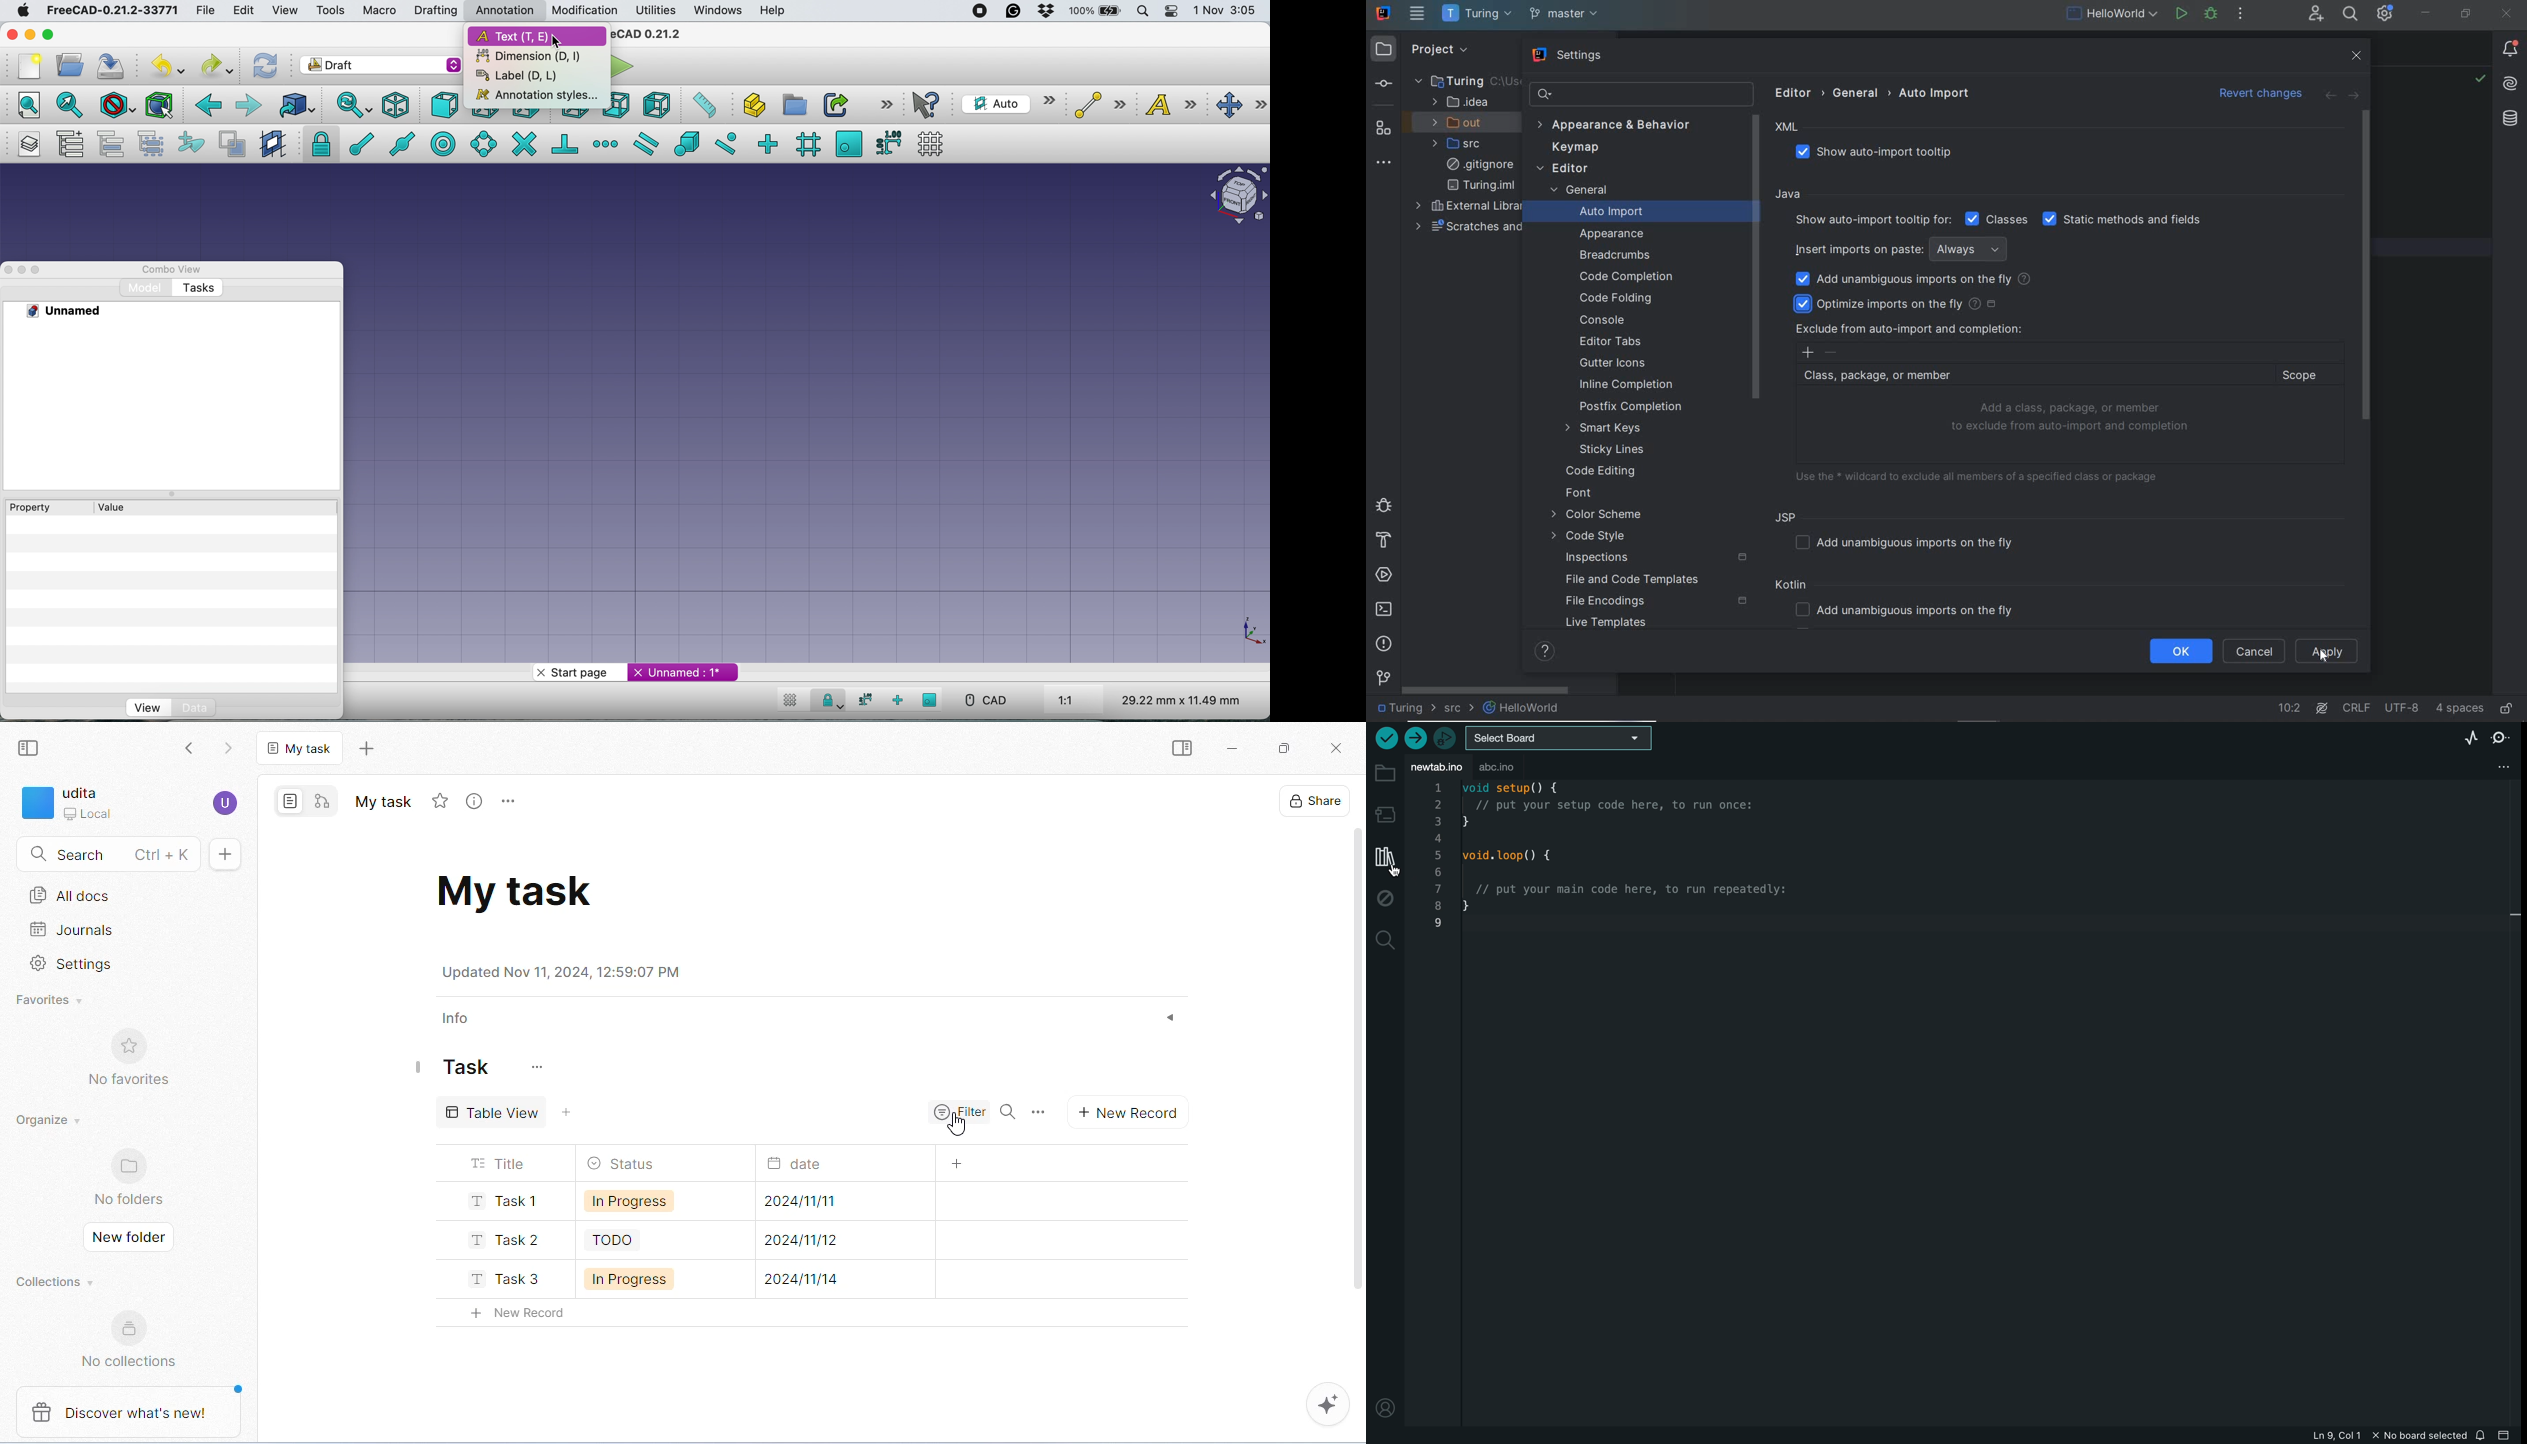 The height and width of the screenshot is (1456, 2548). I want to click on snap extension, so click(606, 144).